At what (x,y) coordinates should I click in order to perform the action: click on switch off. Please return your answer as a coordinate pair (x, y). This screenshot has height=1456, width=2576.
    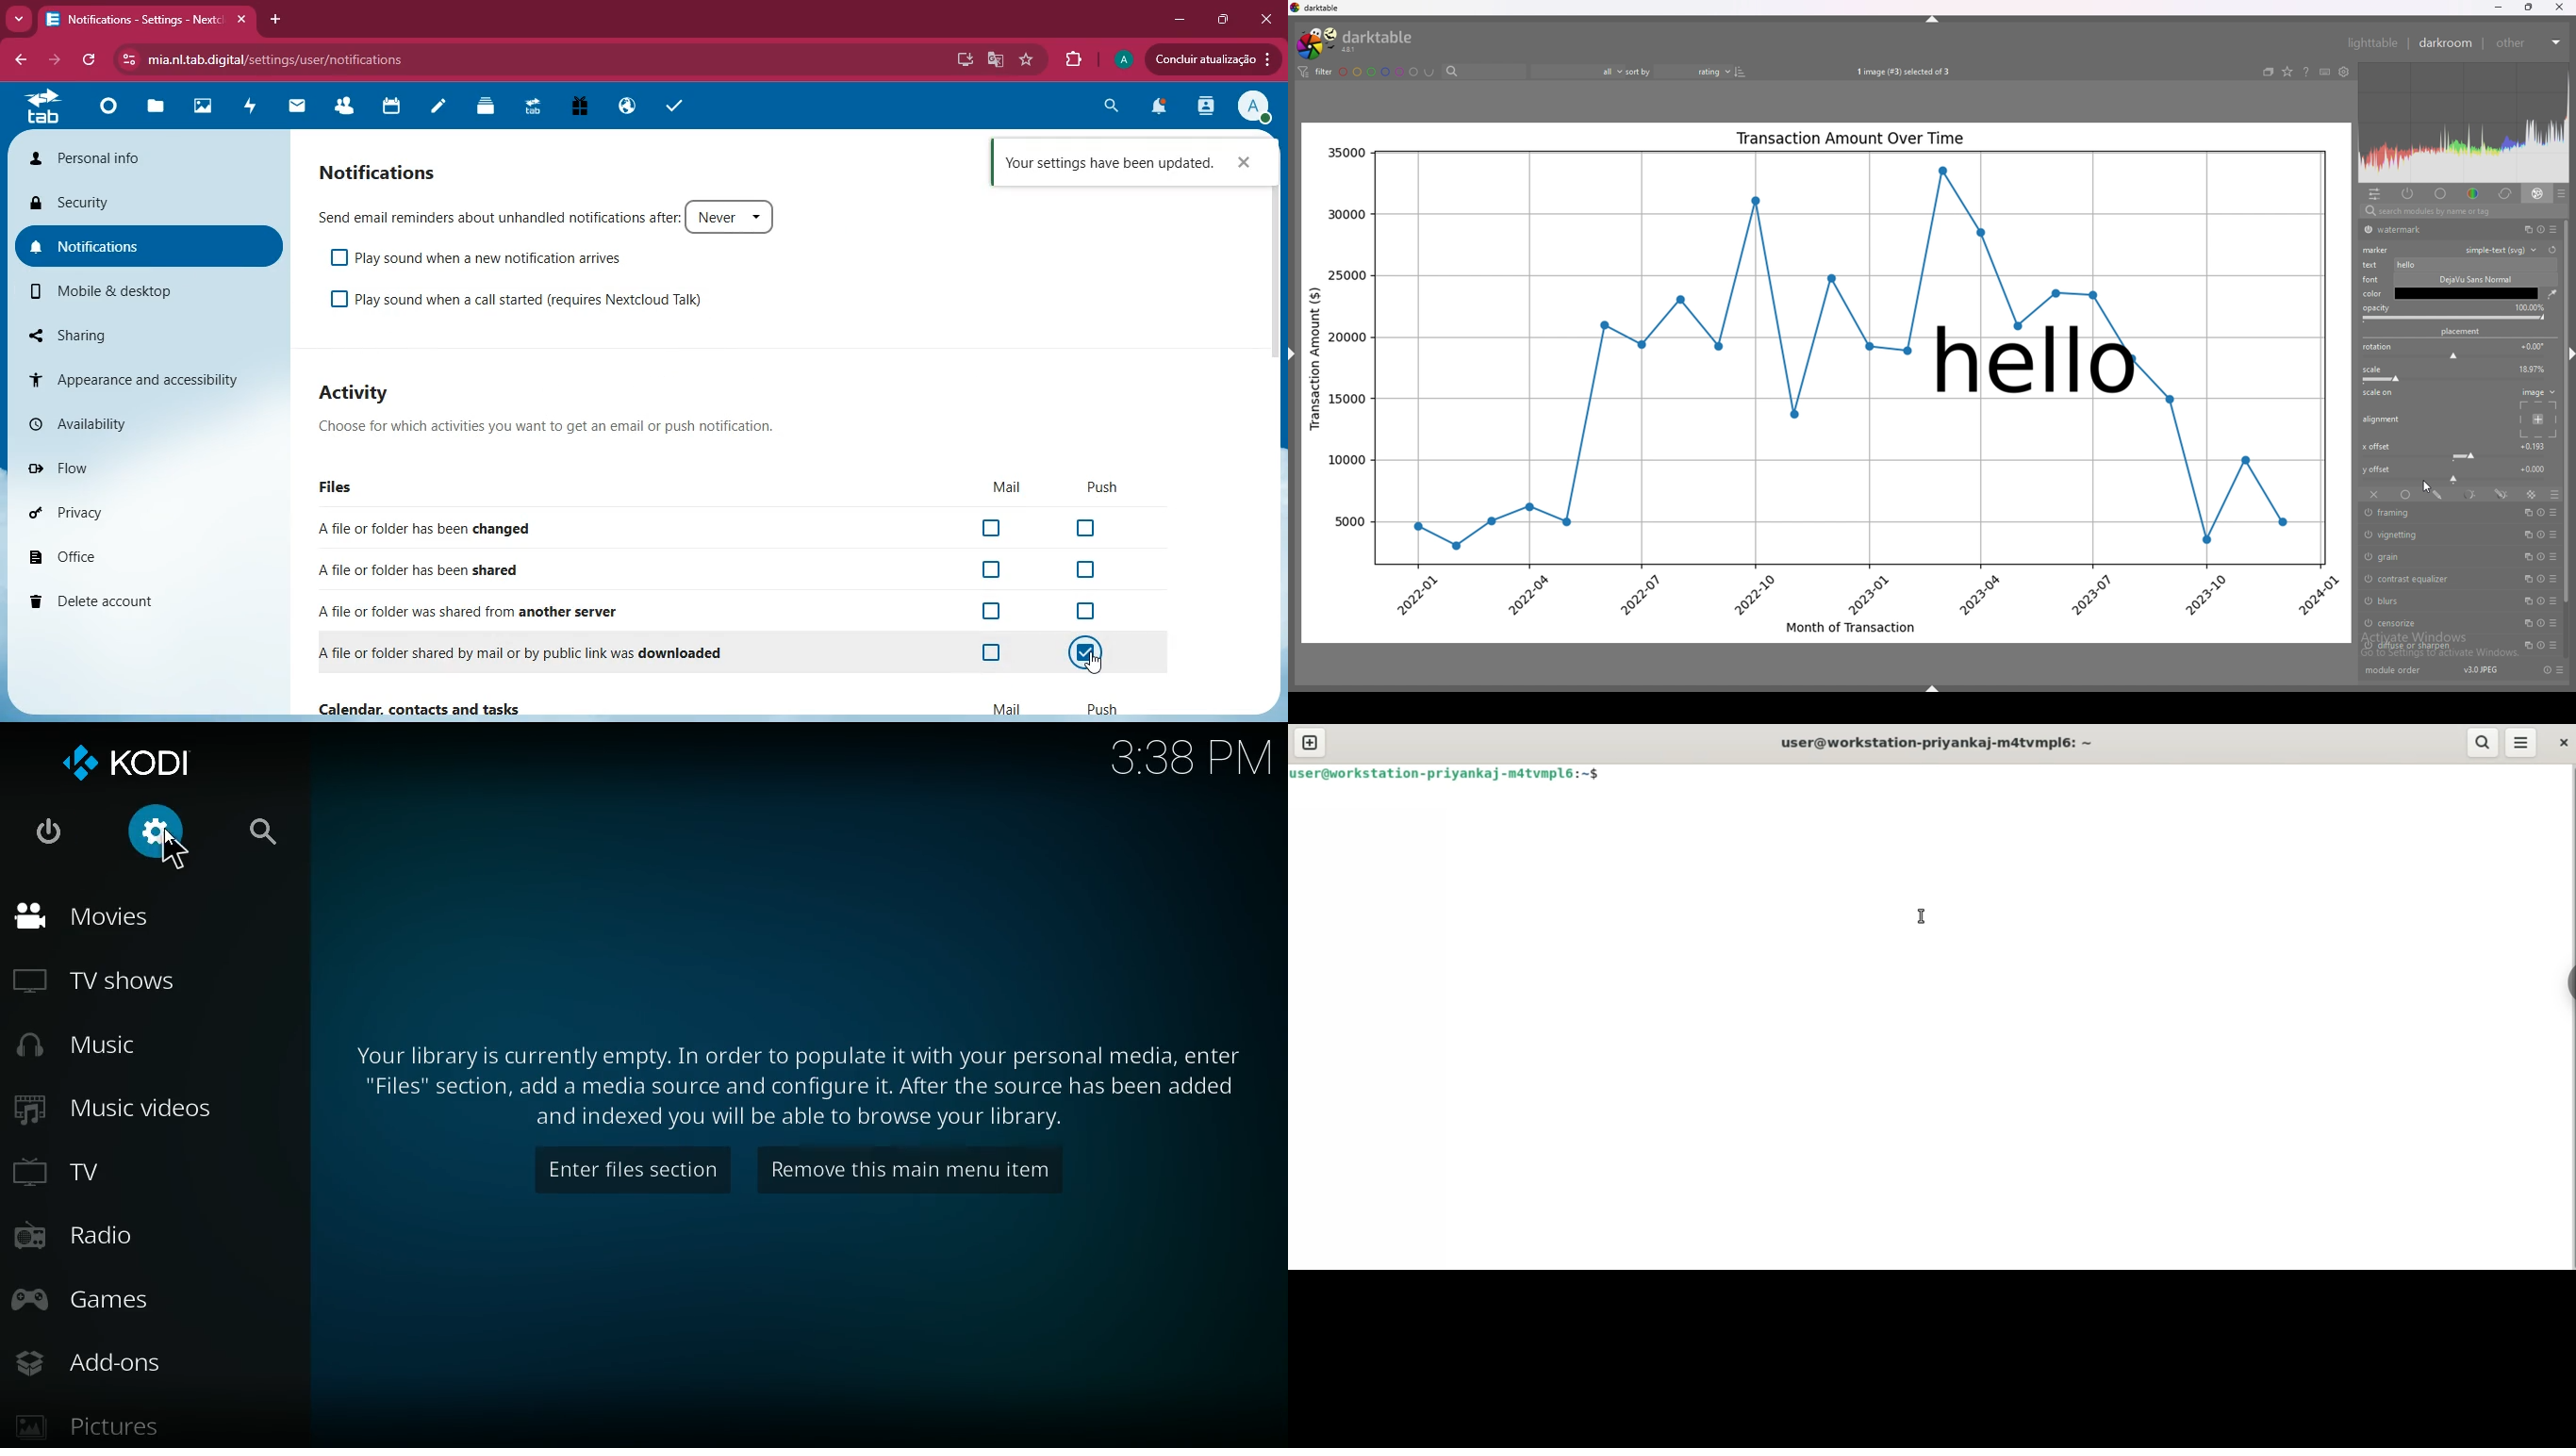
    Looking at the image, I should click on (2368, 602).